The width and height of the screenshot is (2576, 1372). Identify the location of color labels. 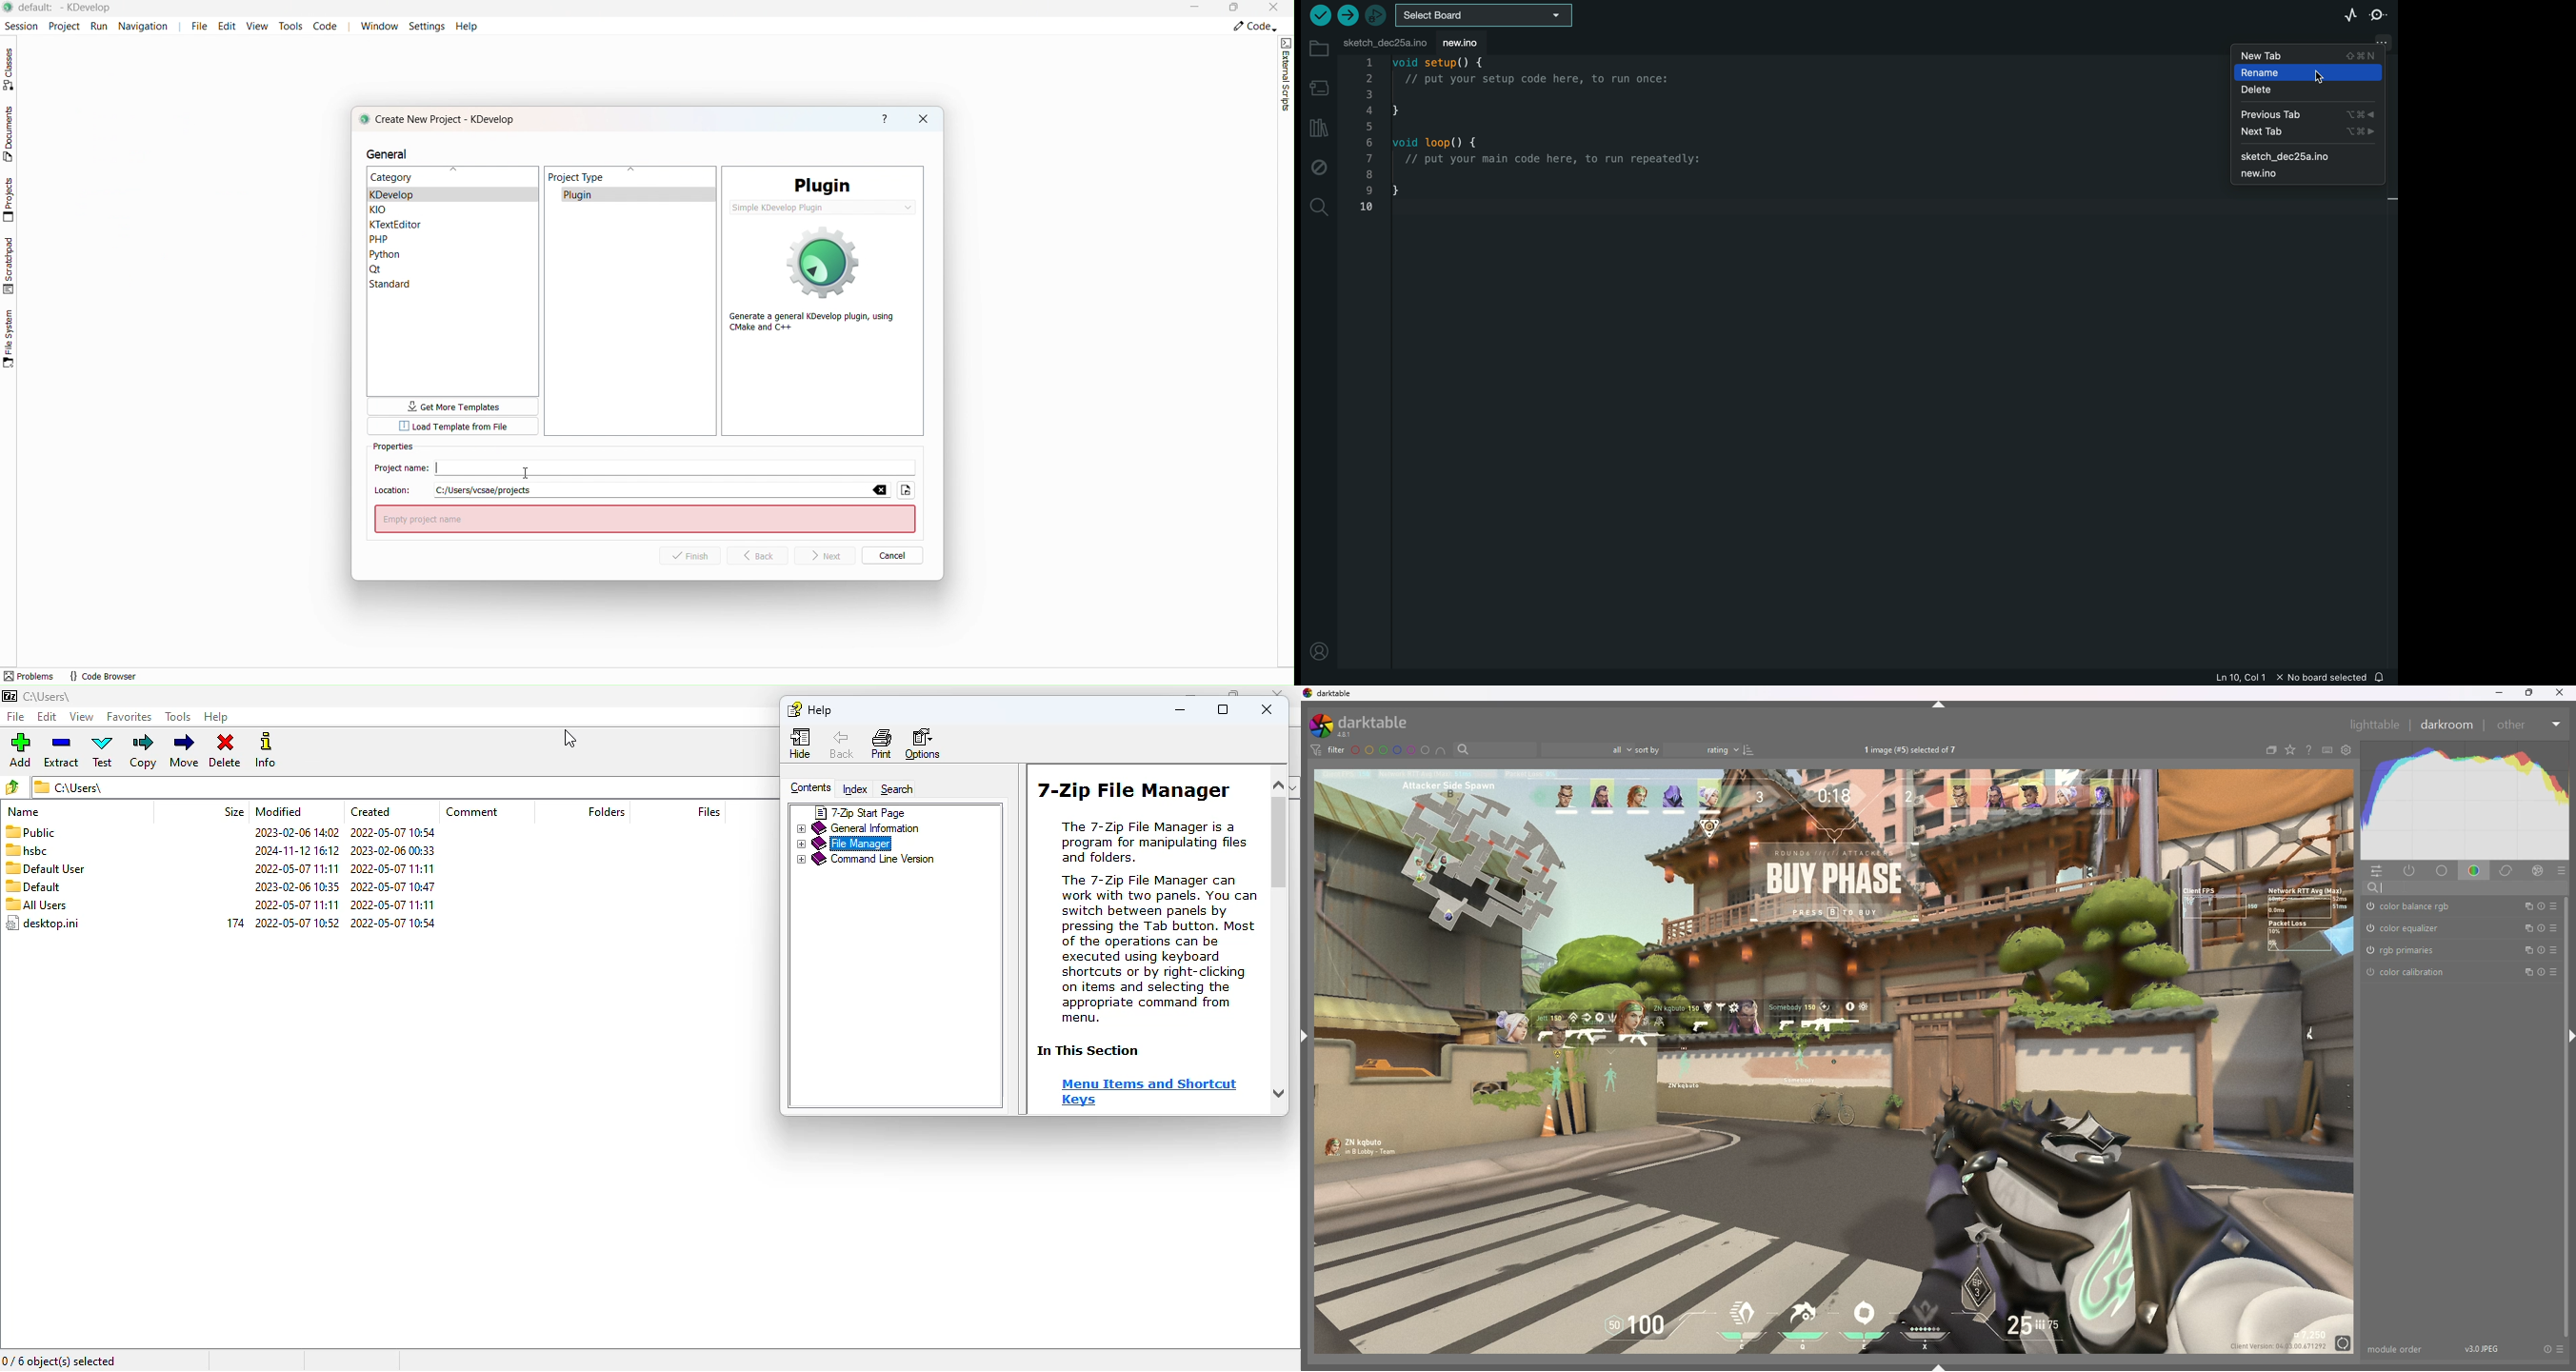
(1389, 749).